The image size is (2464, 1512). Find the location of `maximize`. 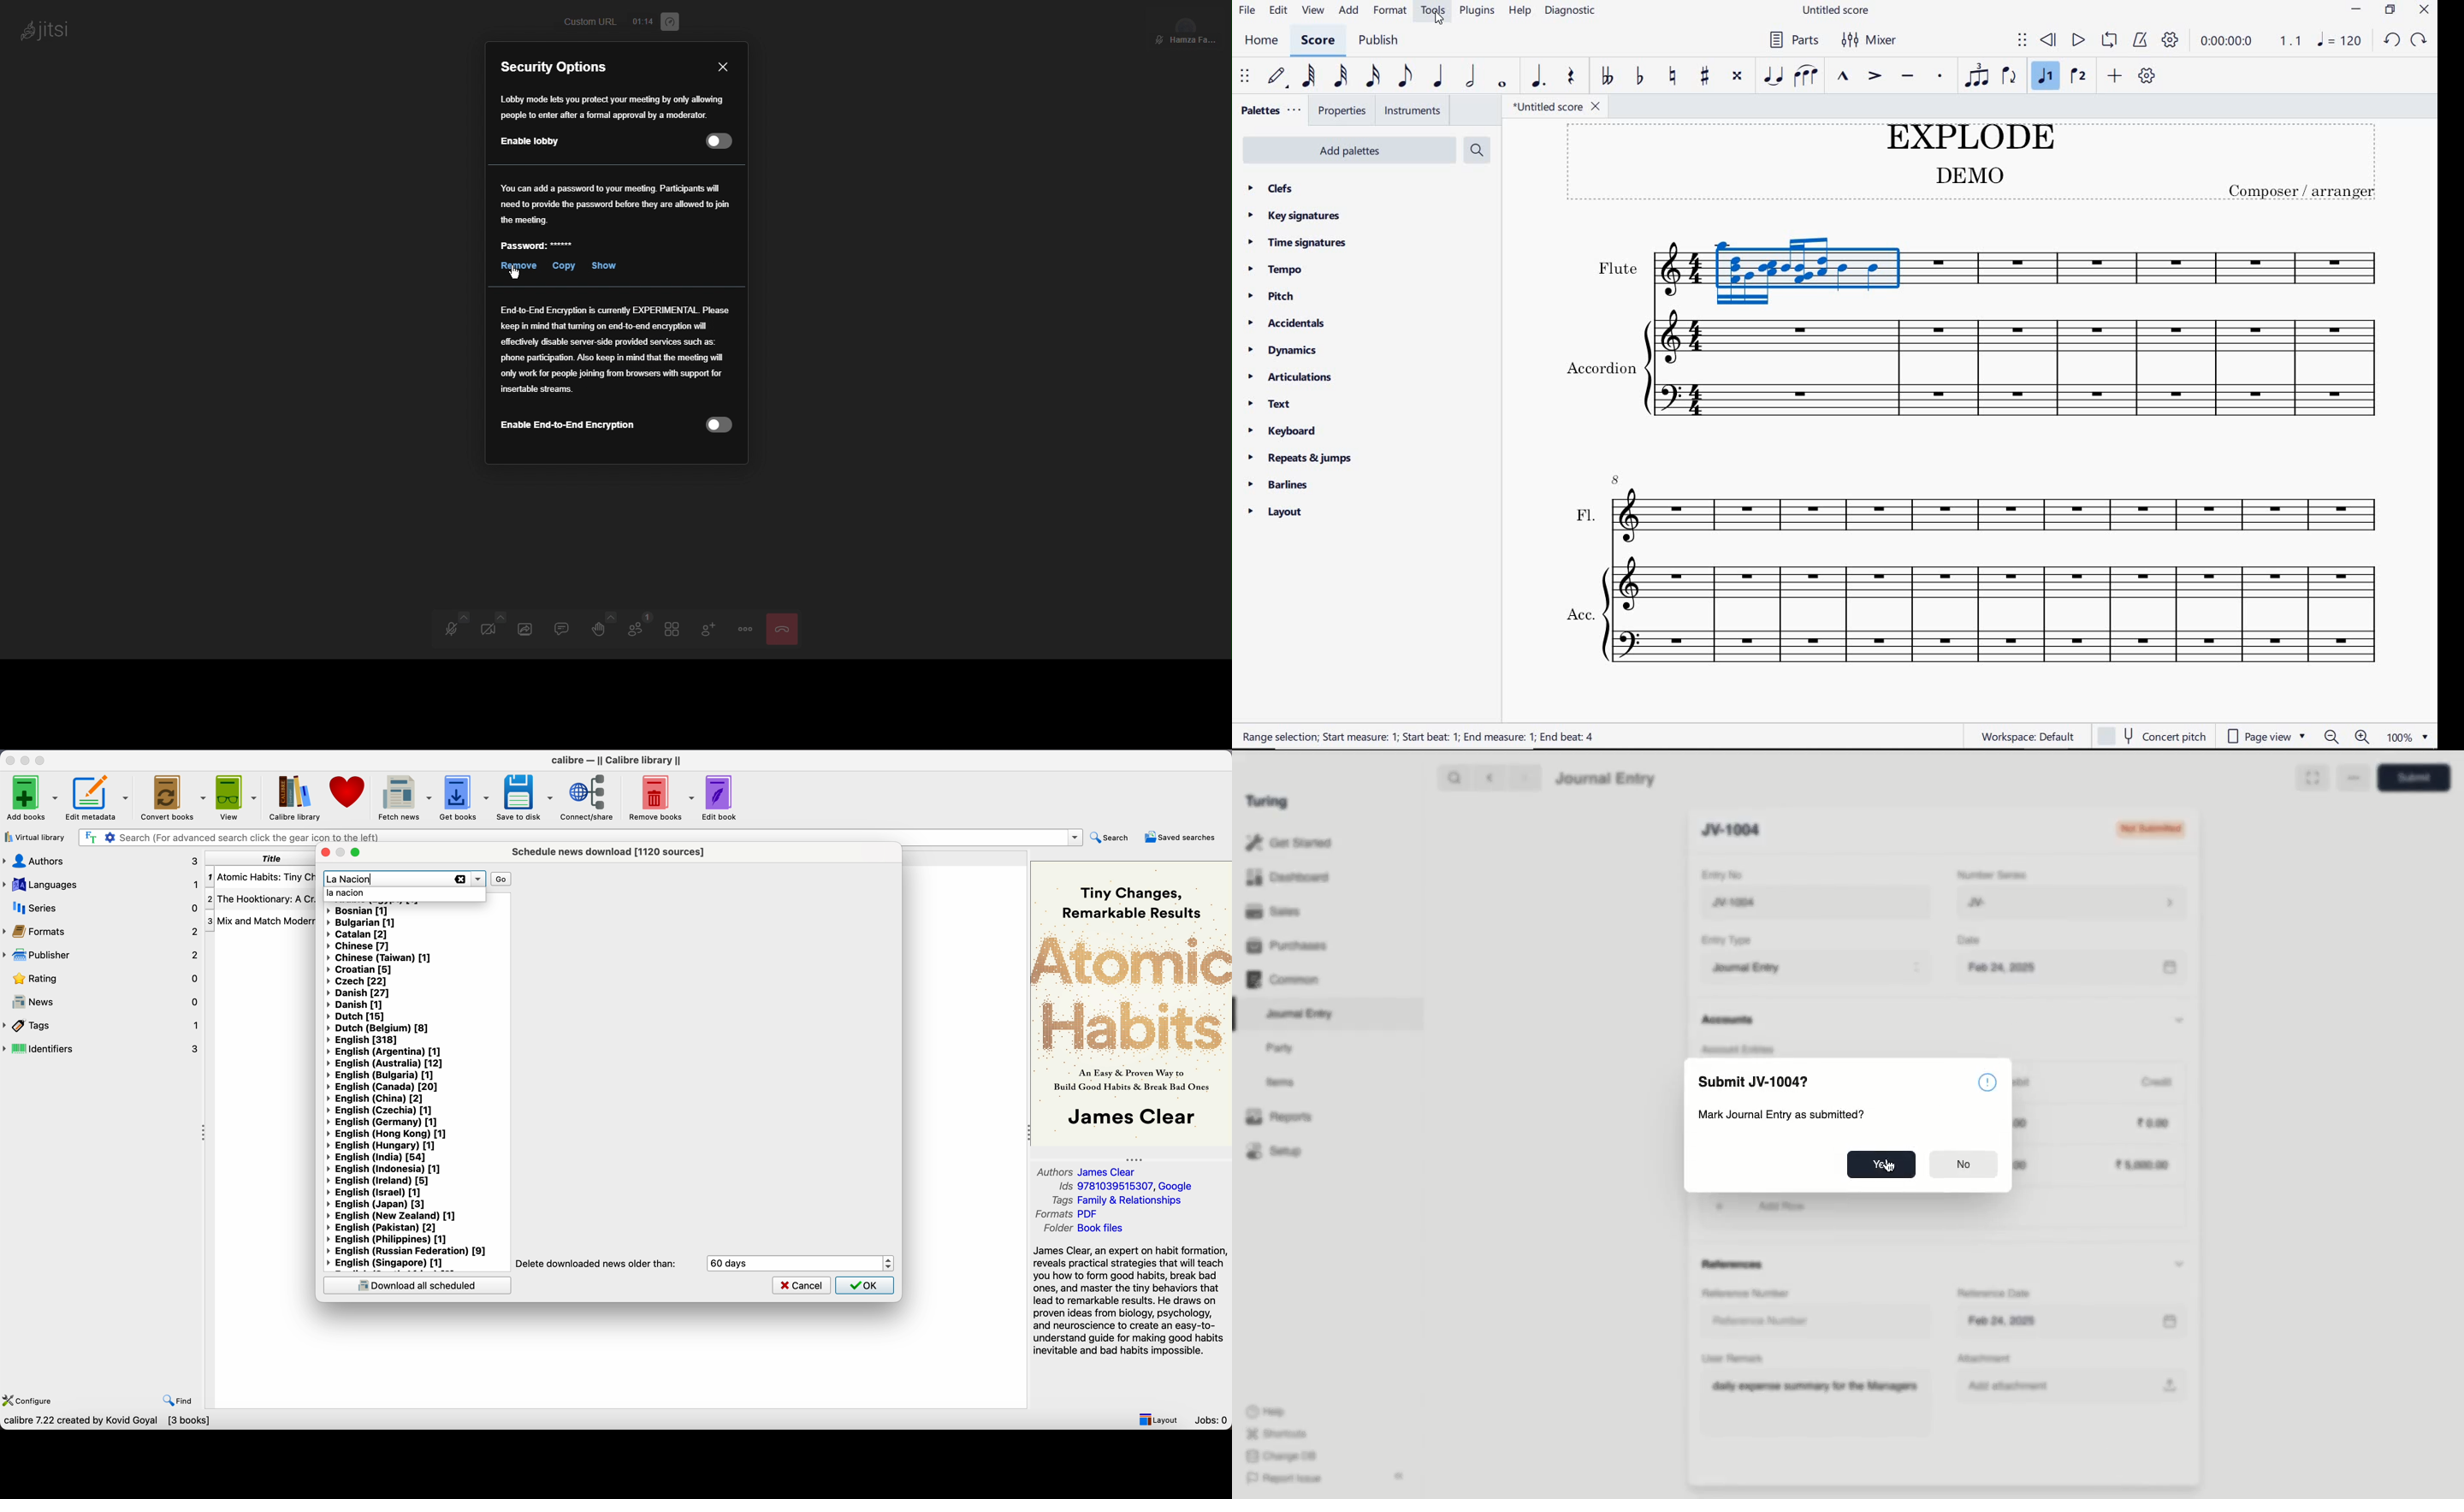

maximize is located at coordinates (41, 759).